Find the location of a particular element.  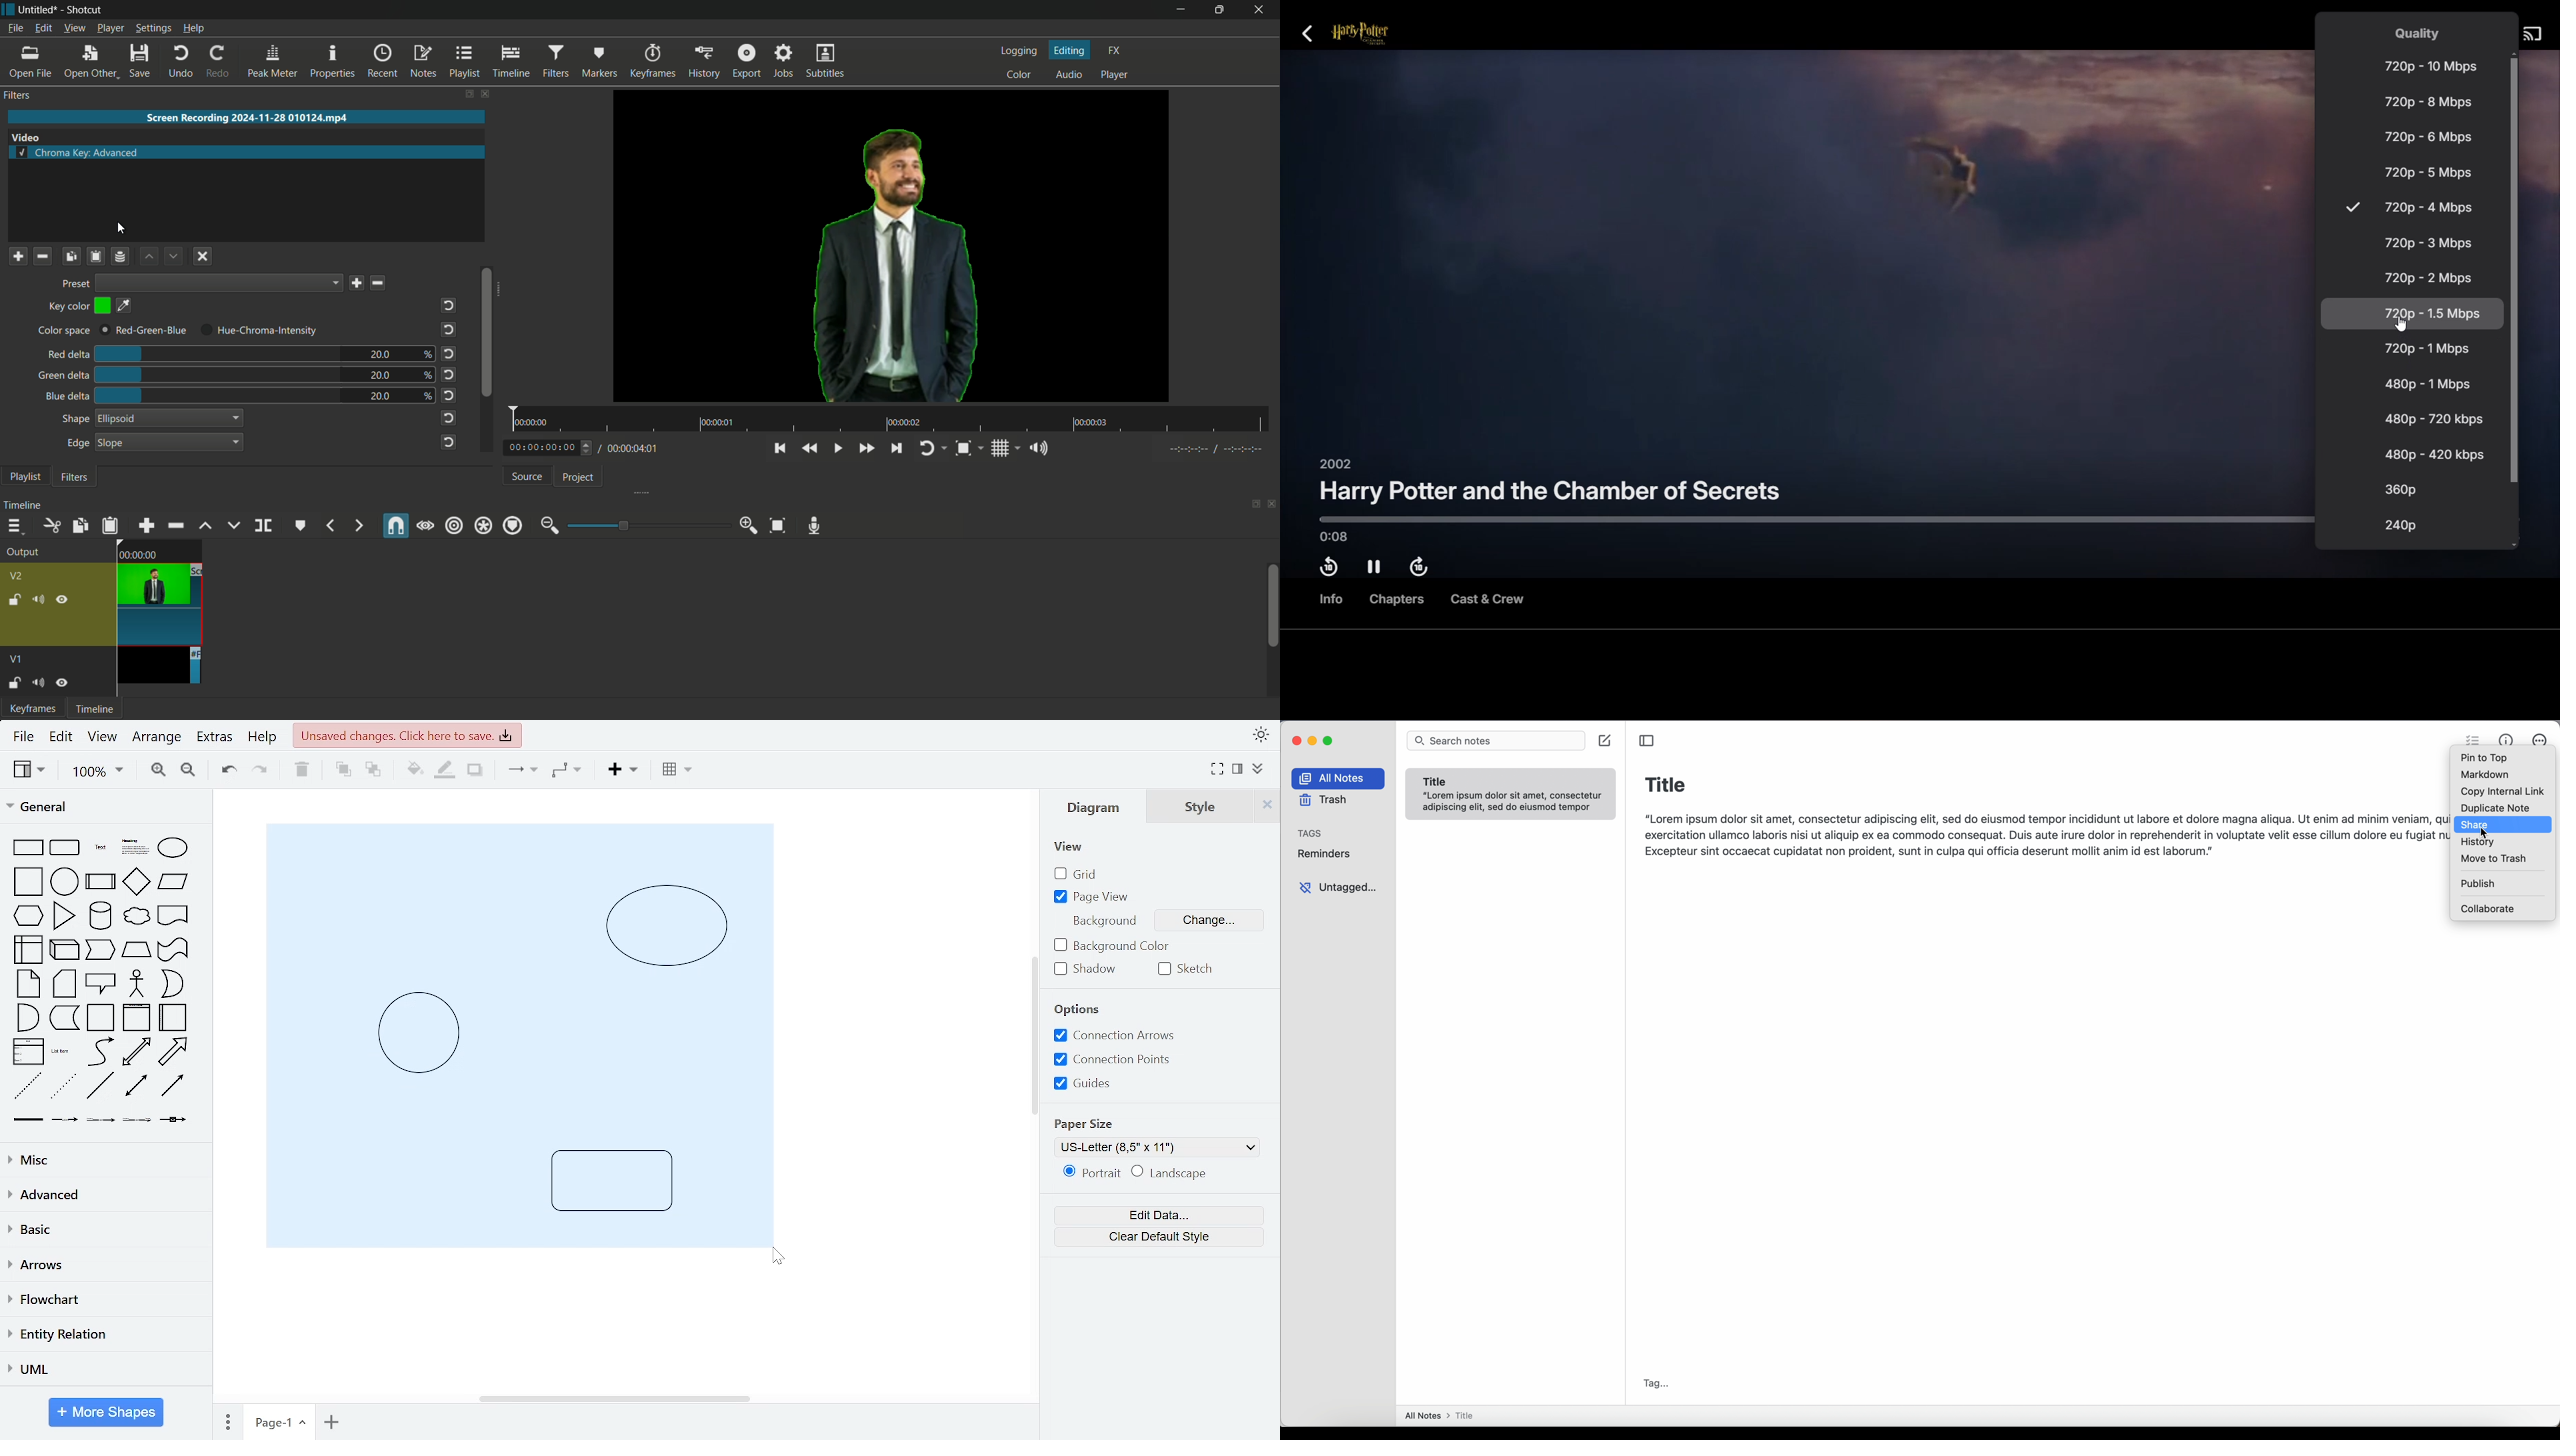

export is located at coordinates (743, 62).